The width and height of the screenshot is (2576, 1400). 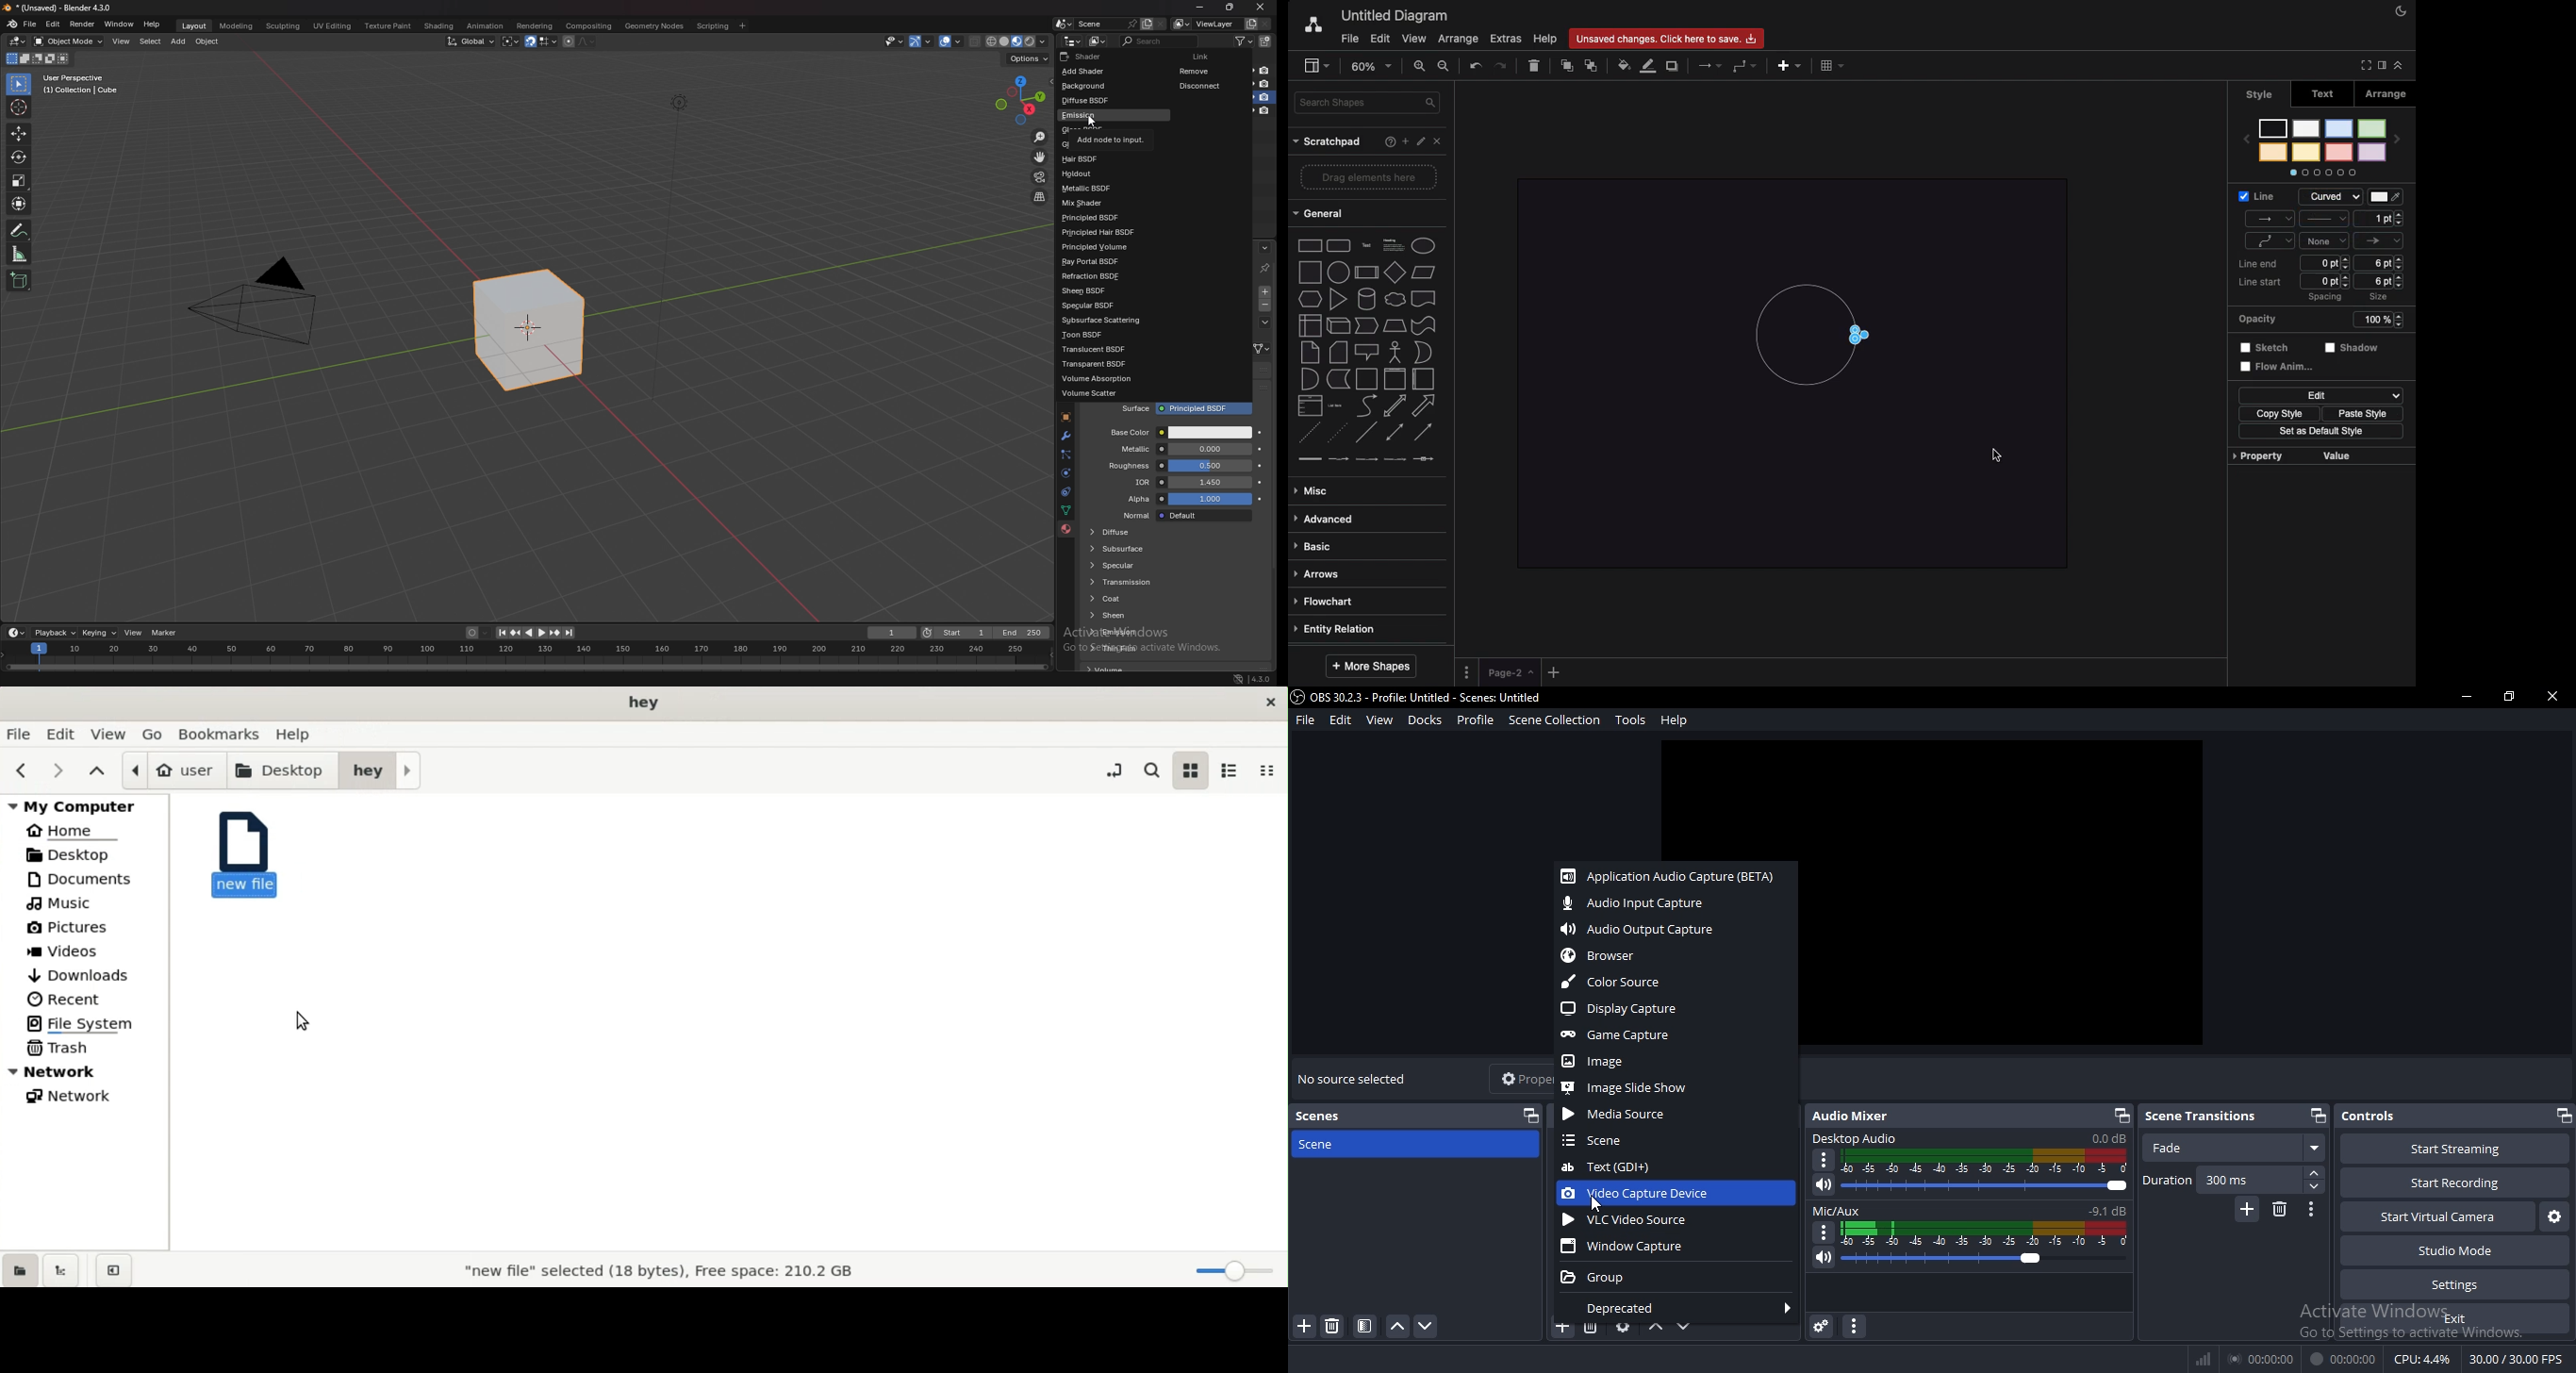 I want to click on window capture, so click(x=1626, y=1249).